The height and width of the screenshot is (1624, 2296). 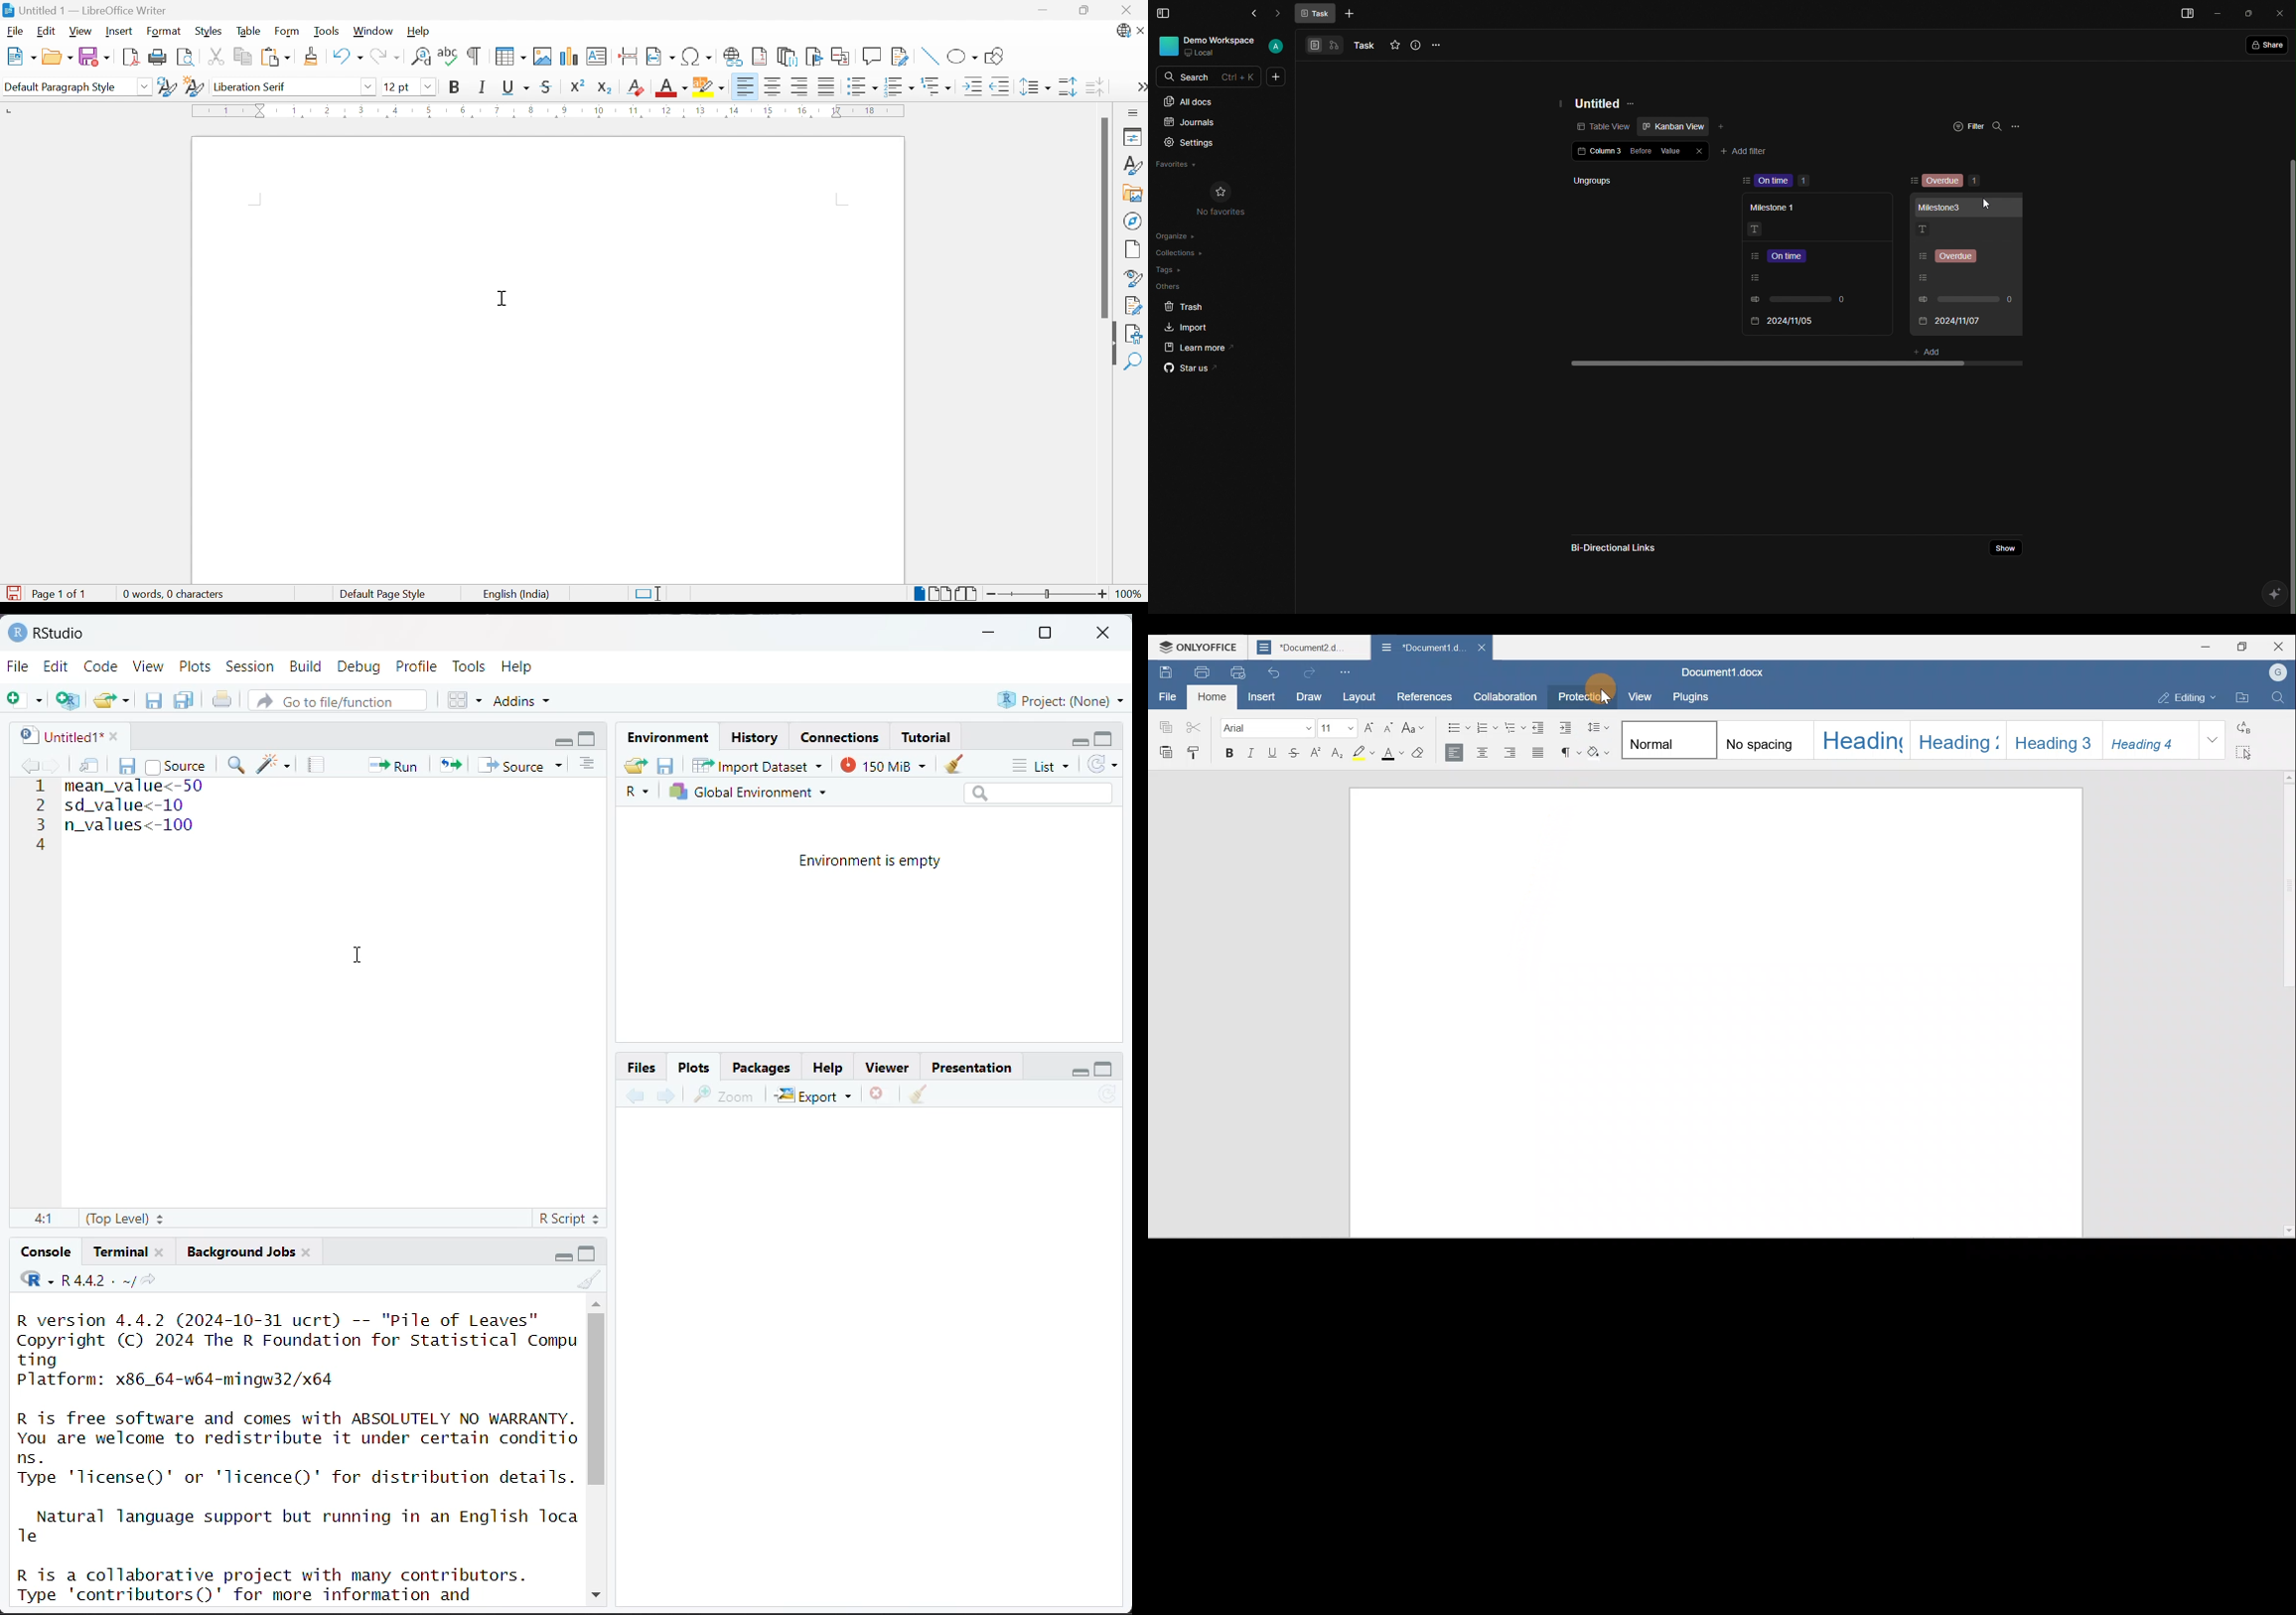 I want to click on create a project, so click(x=68, y=700).